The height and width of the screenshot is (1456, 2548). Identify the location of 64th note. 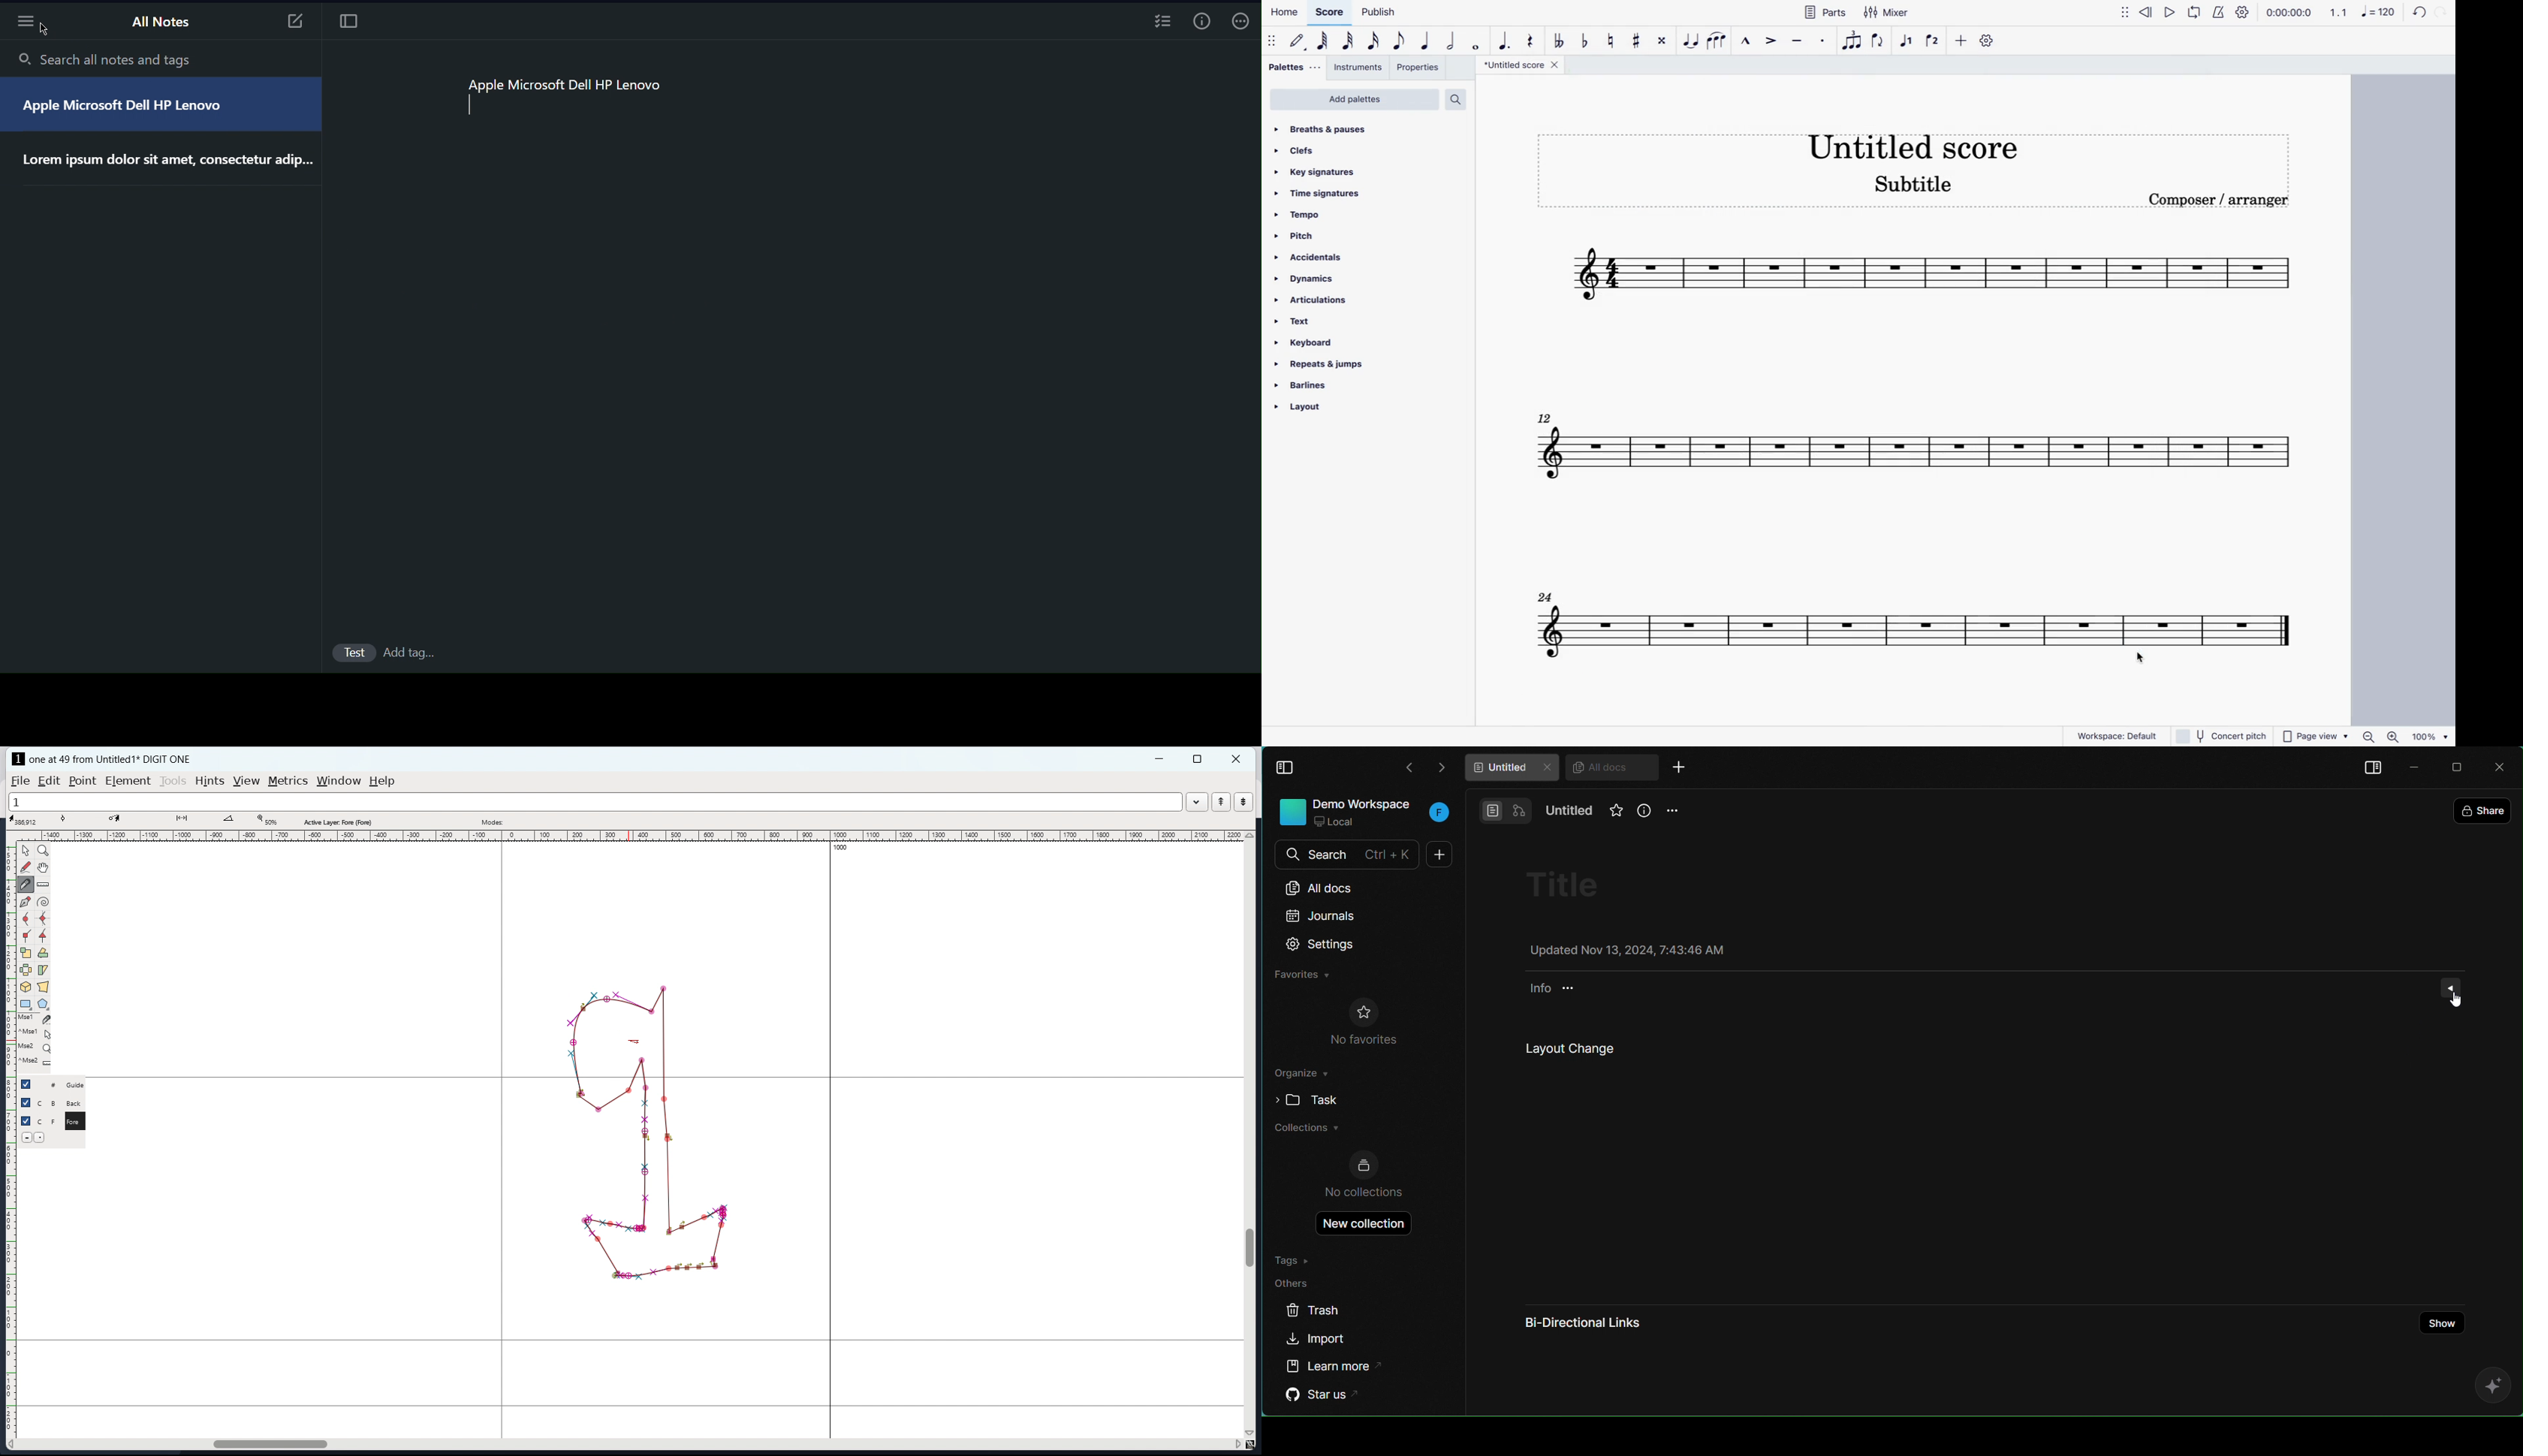
(1323, 43).